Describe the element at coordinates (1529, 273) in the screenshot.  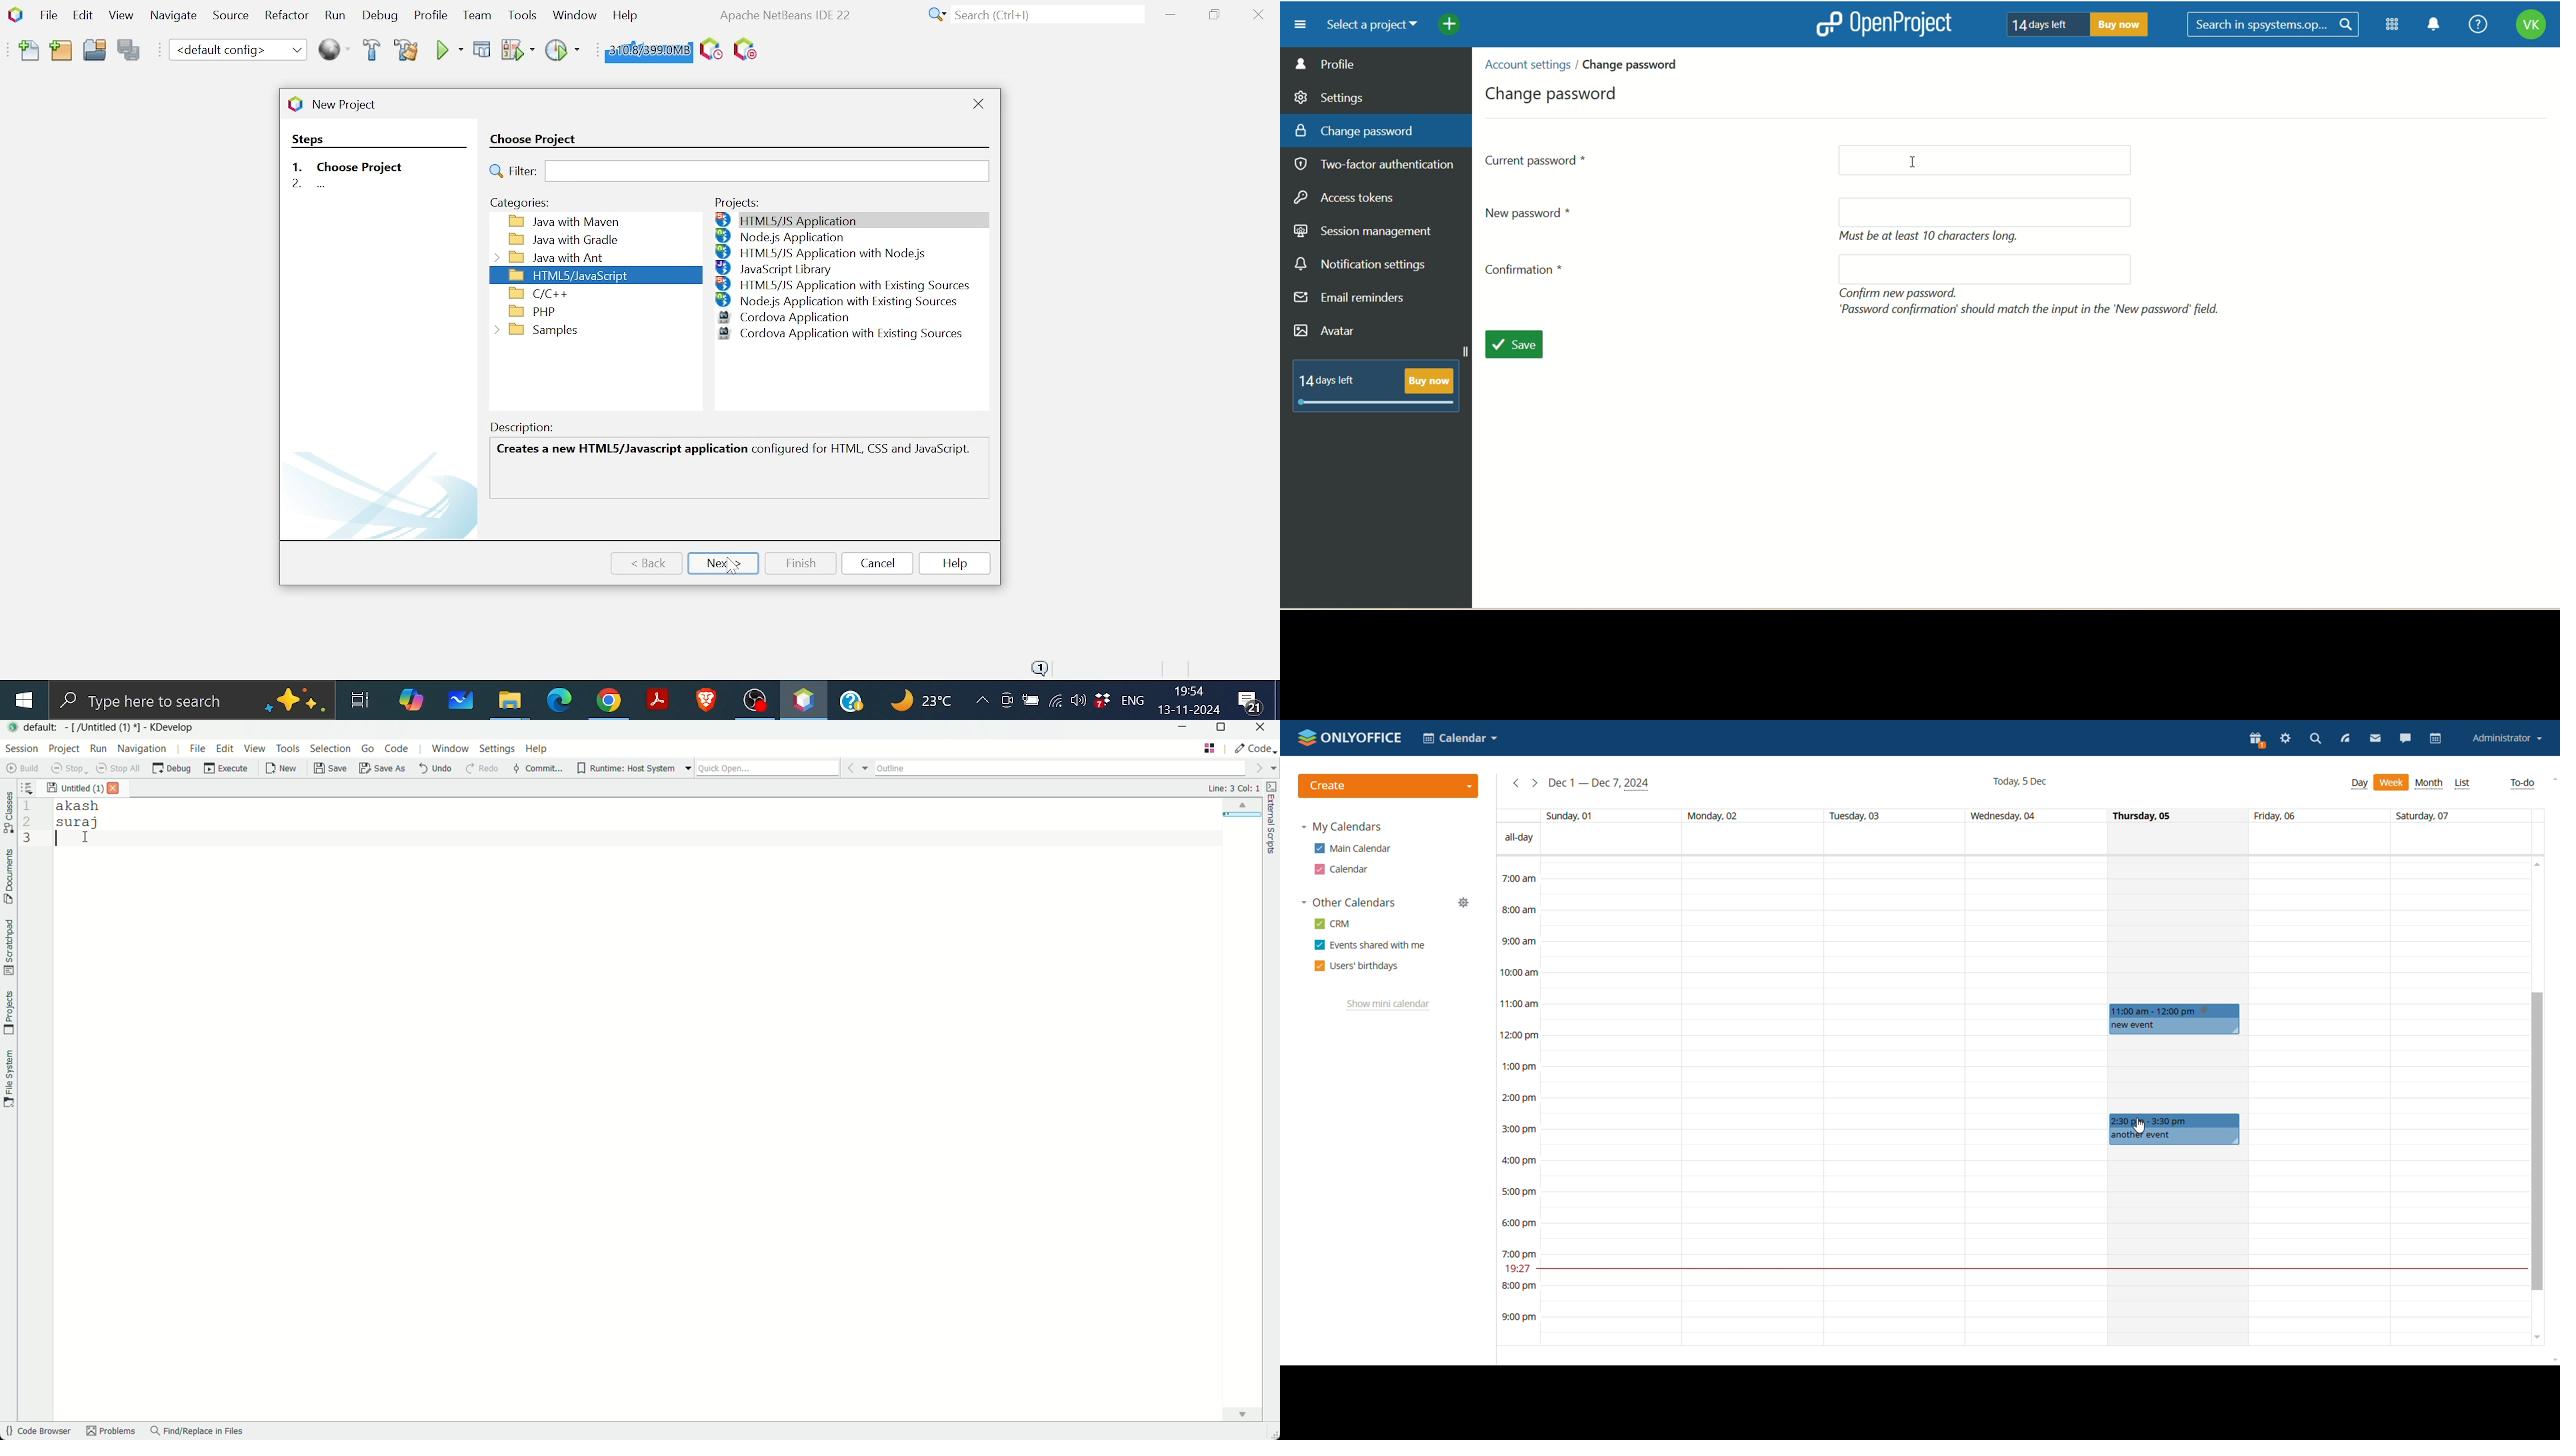
I see `confirmation` at that location.